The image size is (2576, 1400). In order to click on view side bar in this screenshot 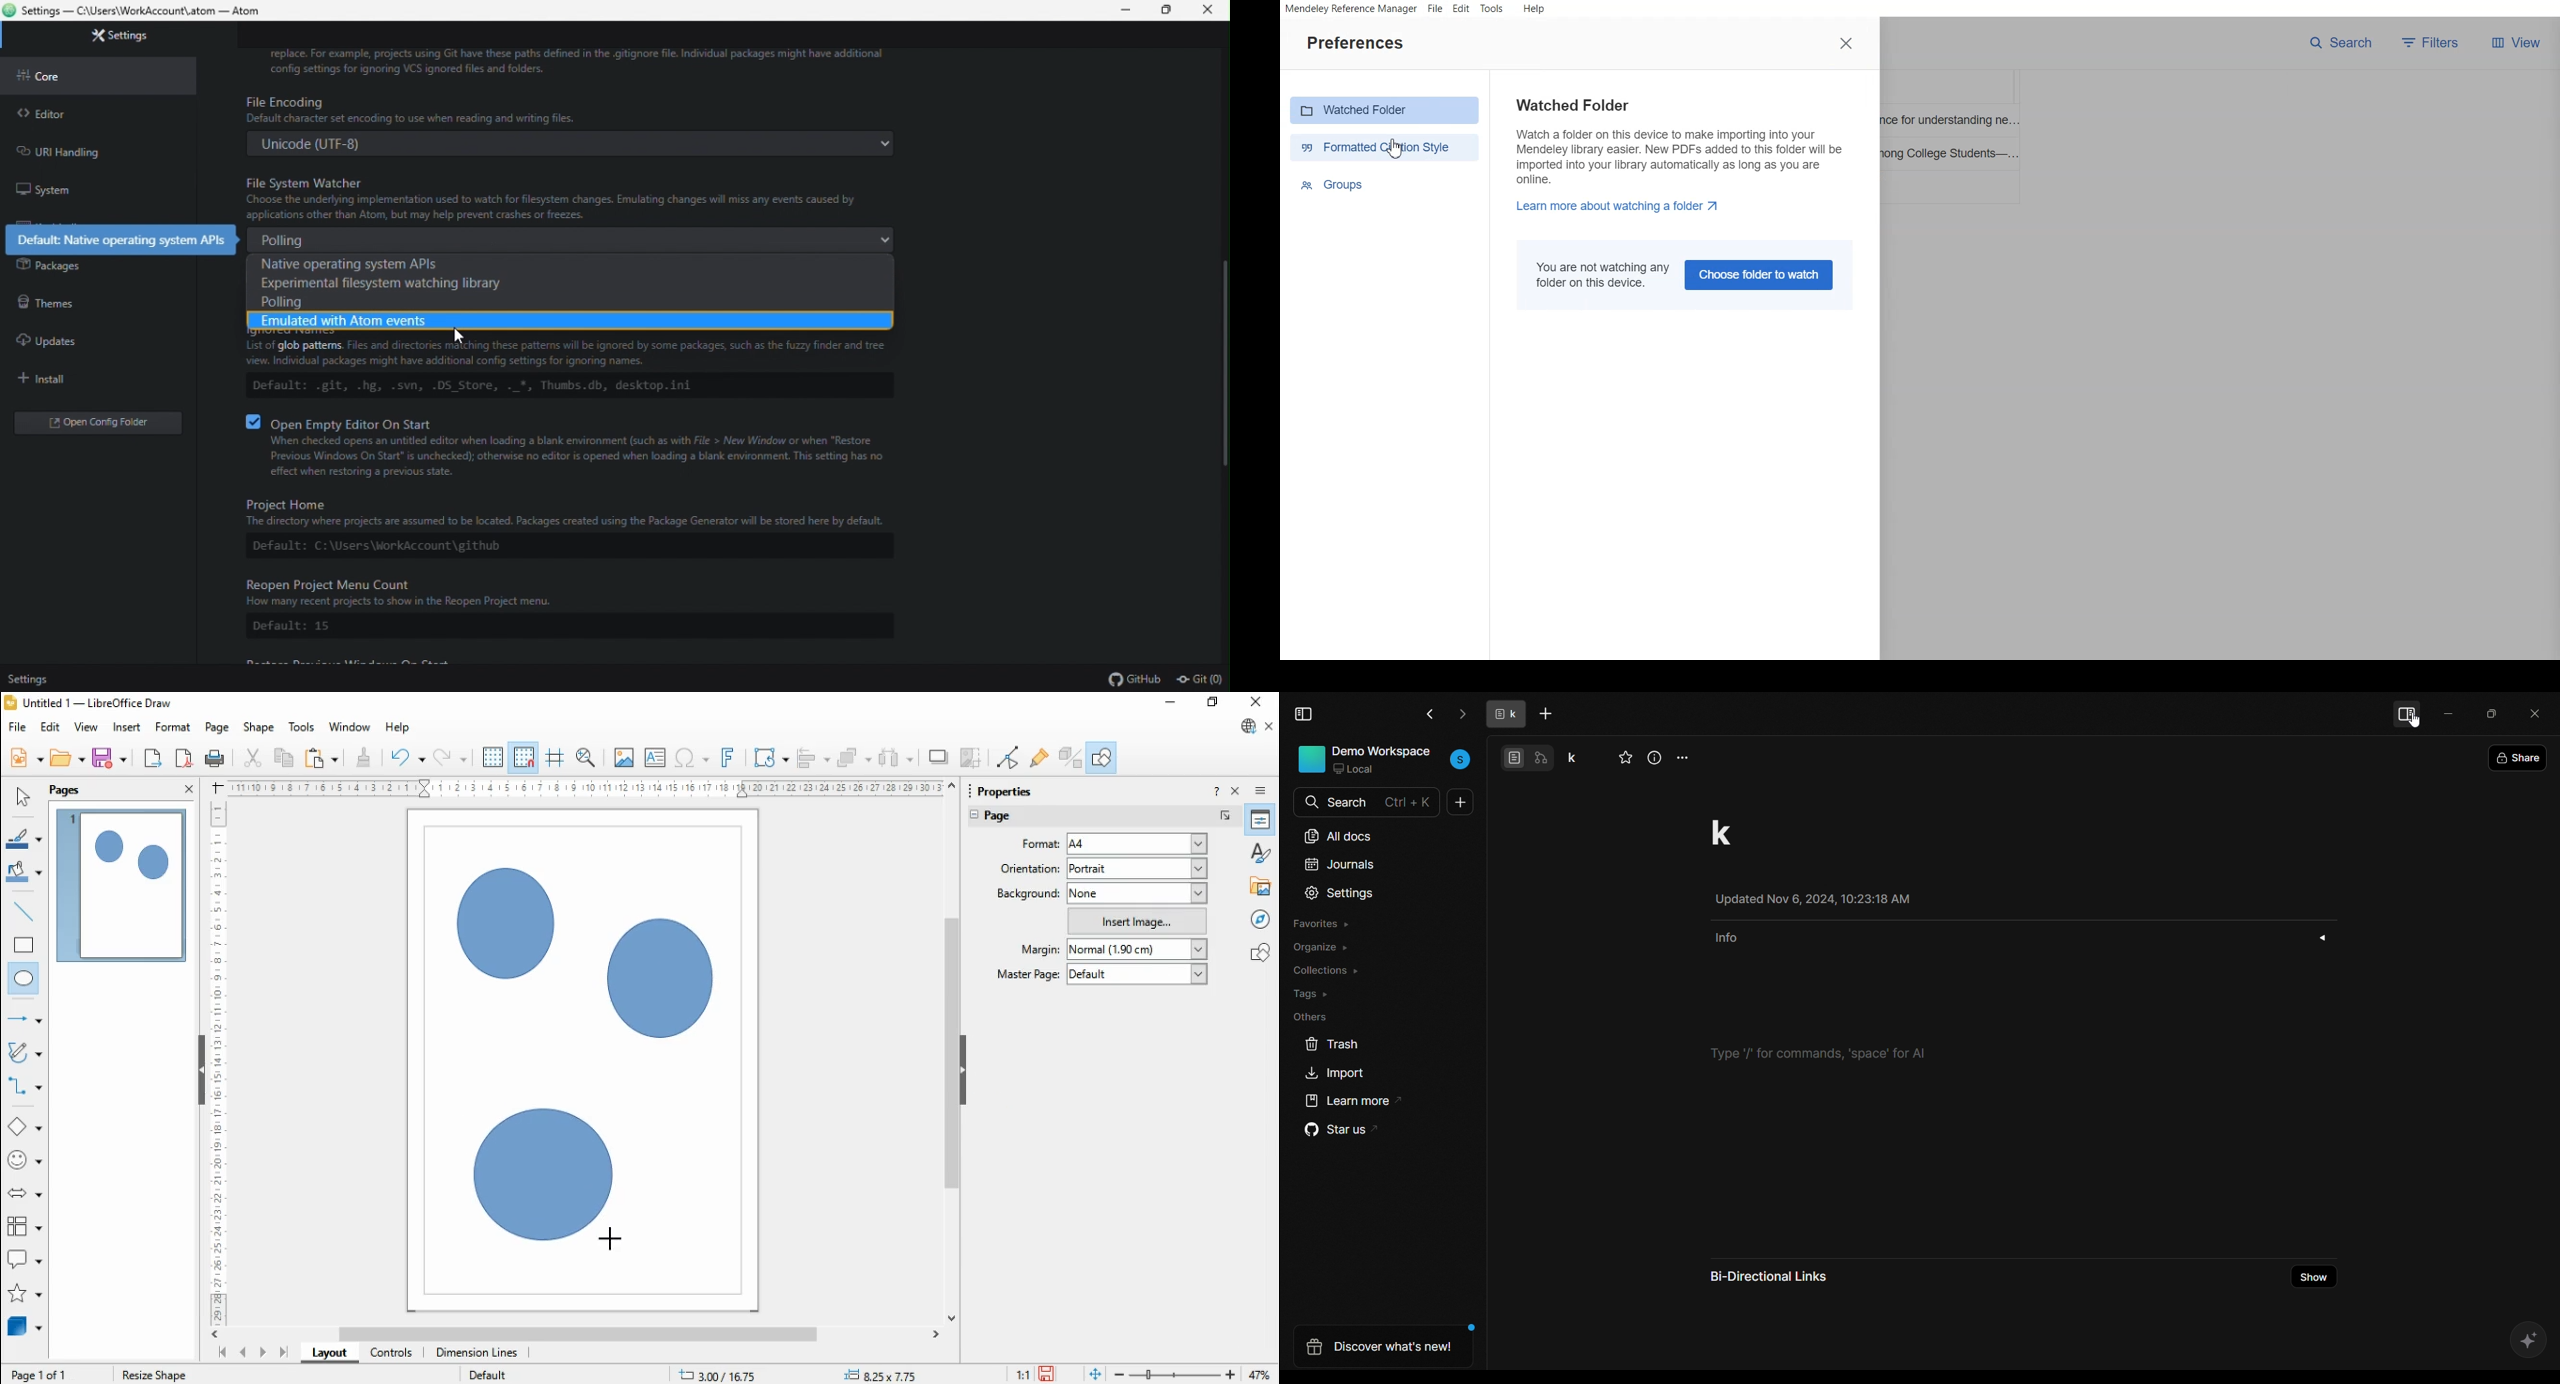, I will do `click(2407, 711)`.